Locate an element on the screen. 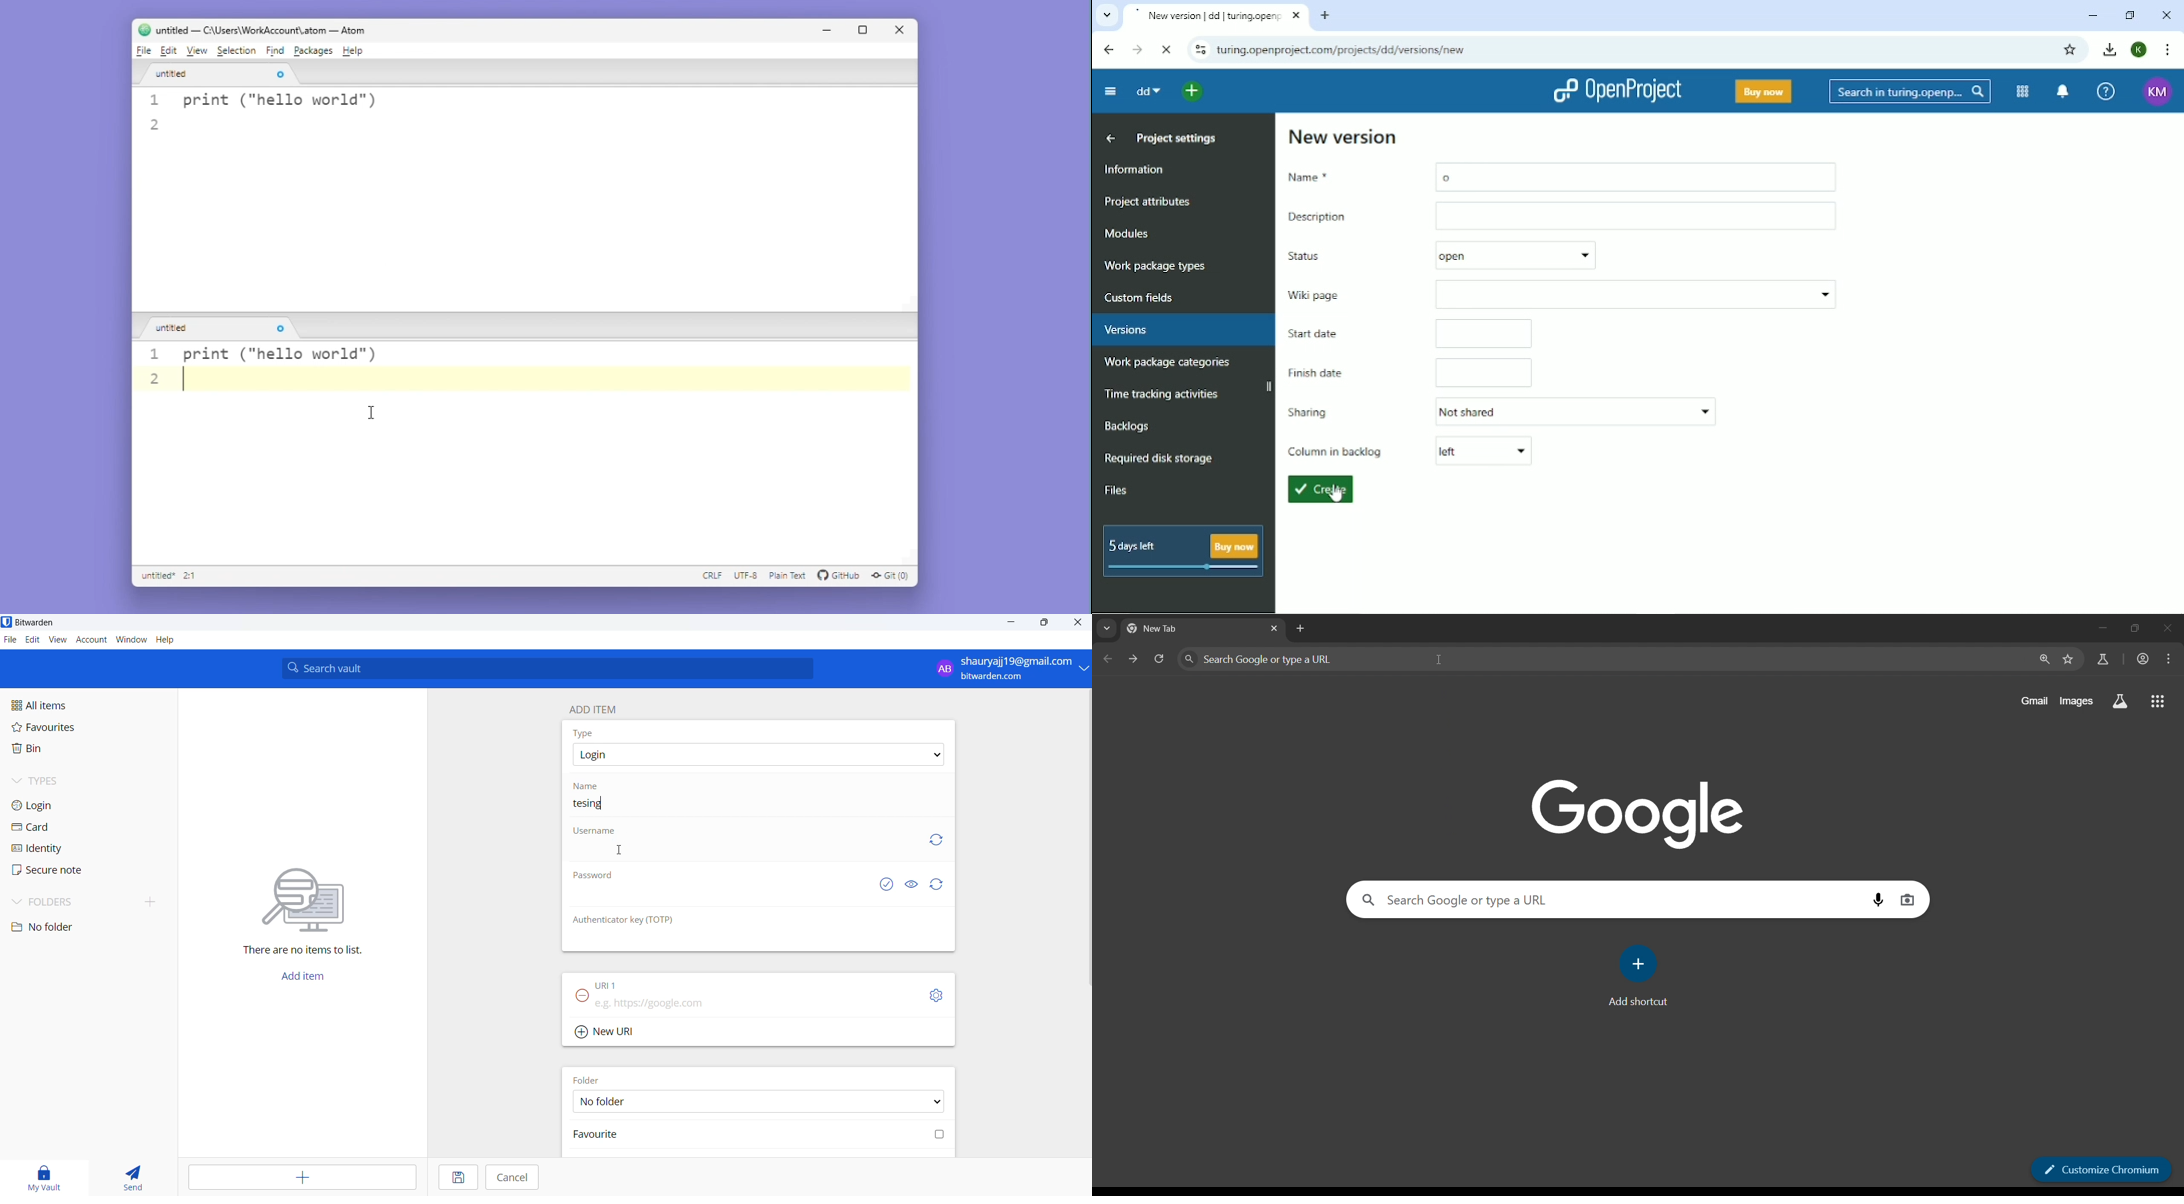  Folder options is located at coordinates (759, 1101).